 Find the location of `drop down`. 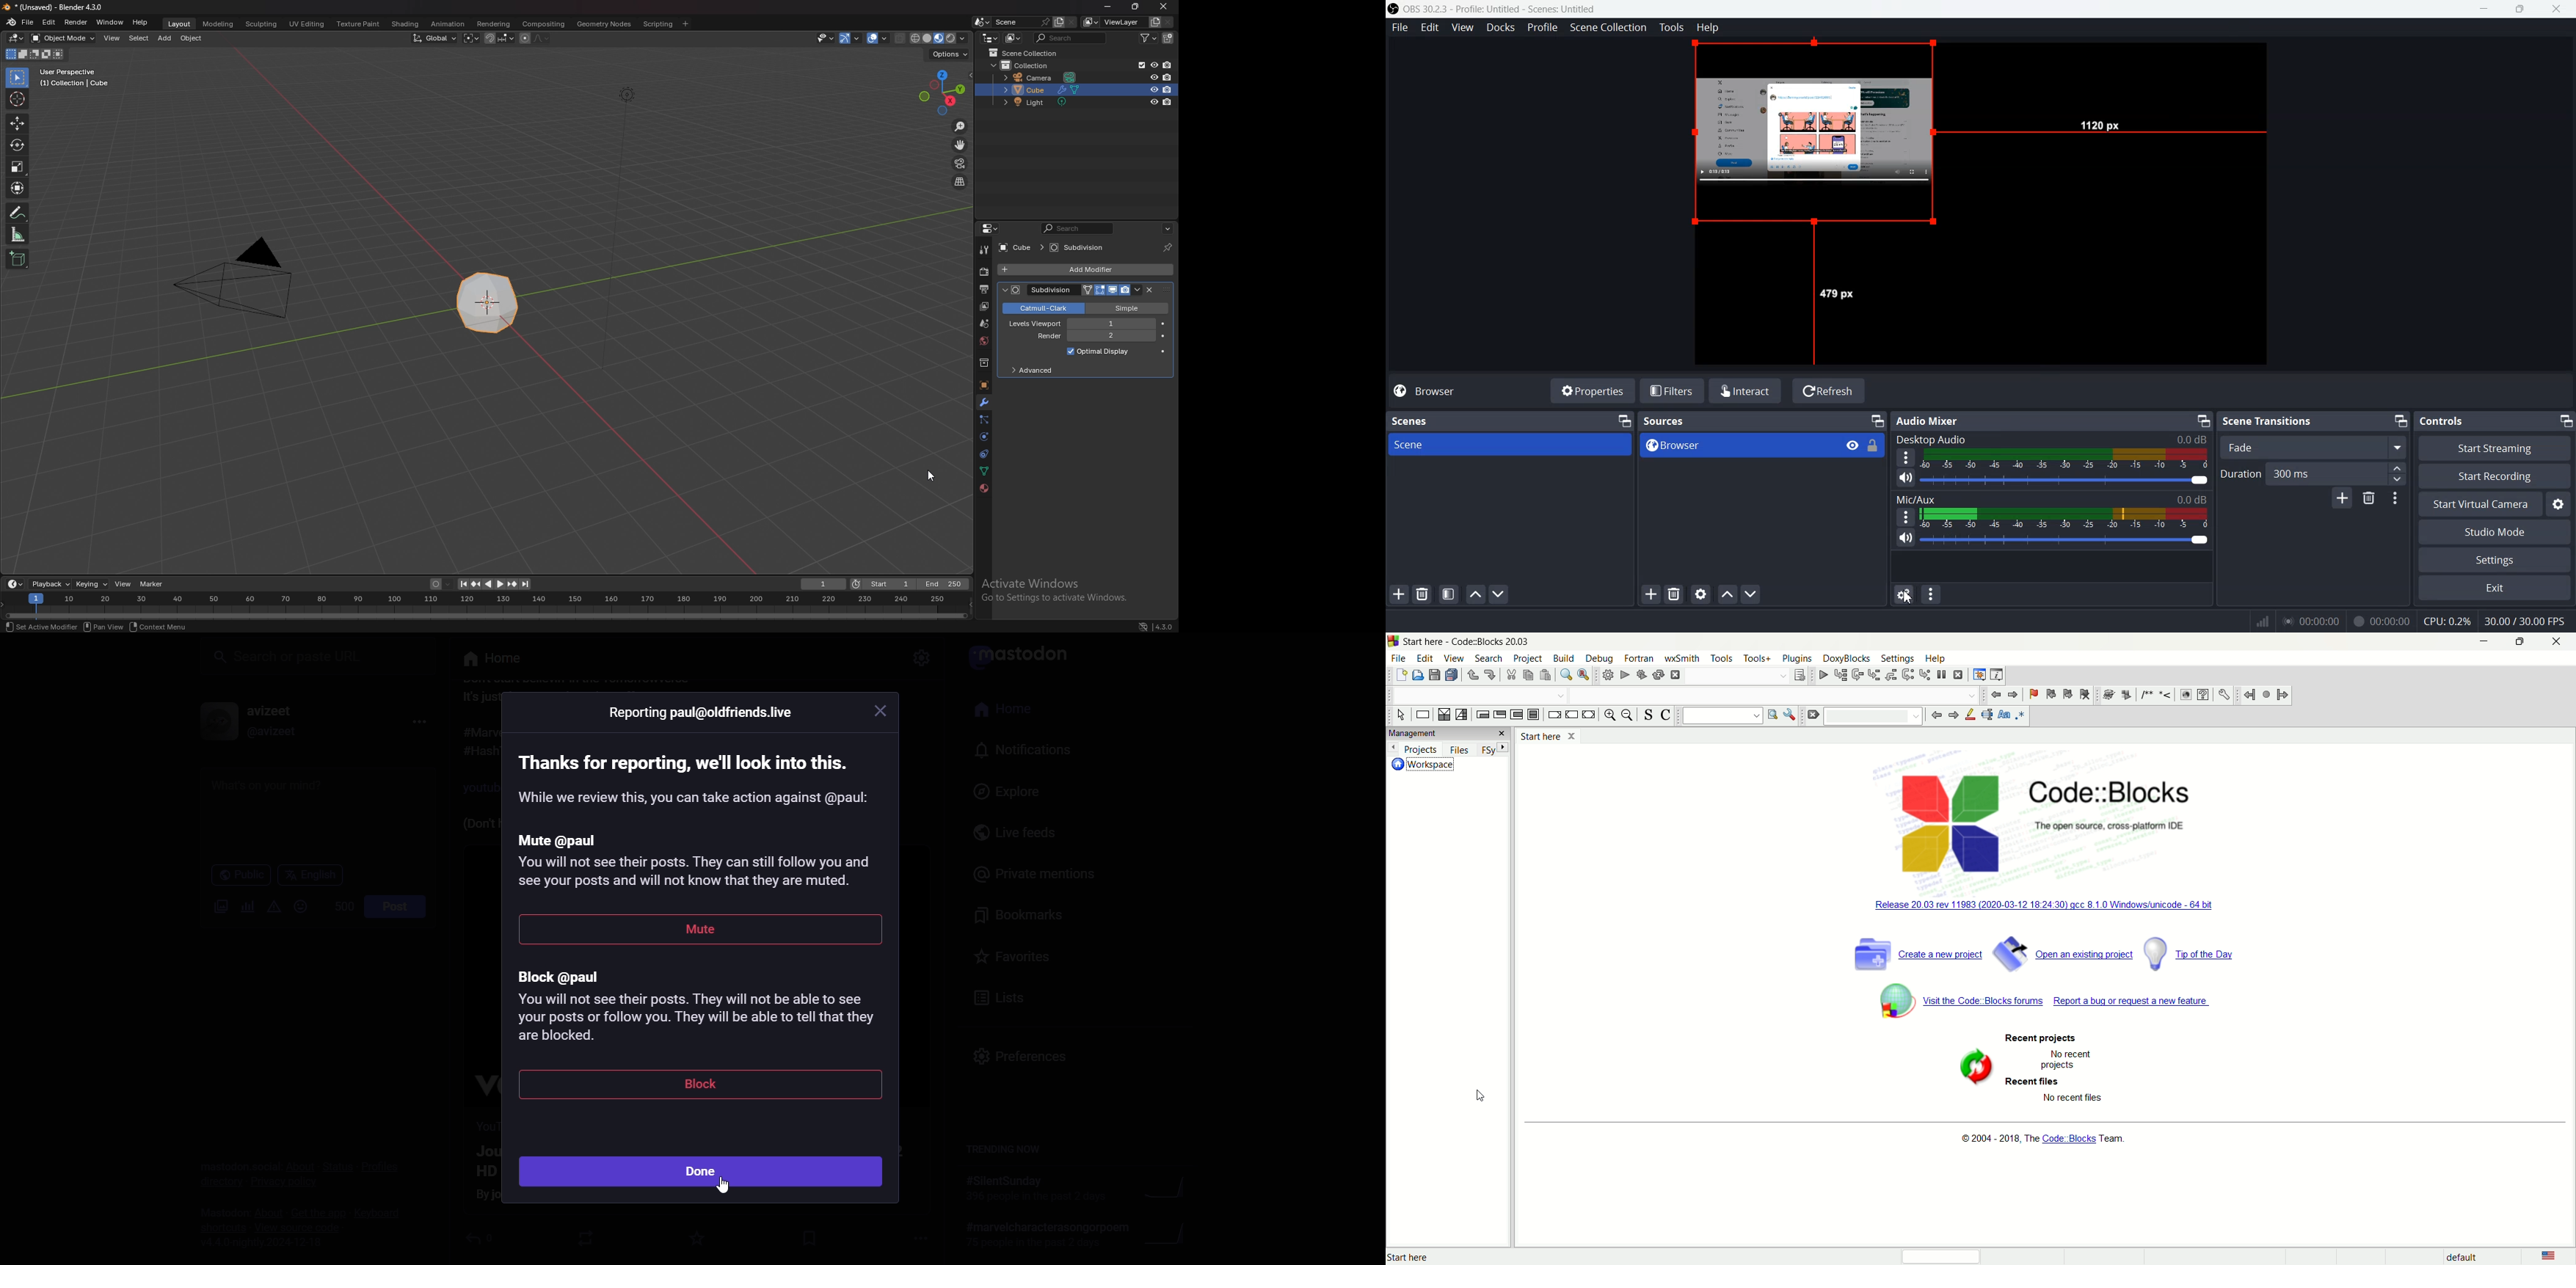

drop down is located at coordinates (1778, 695).